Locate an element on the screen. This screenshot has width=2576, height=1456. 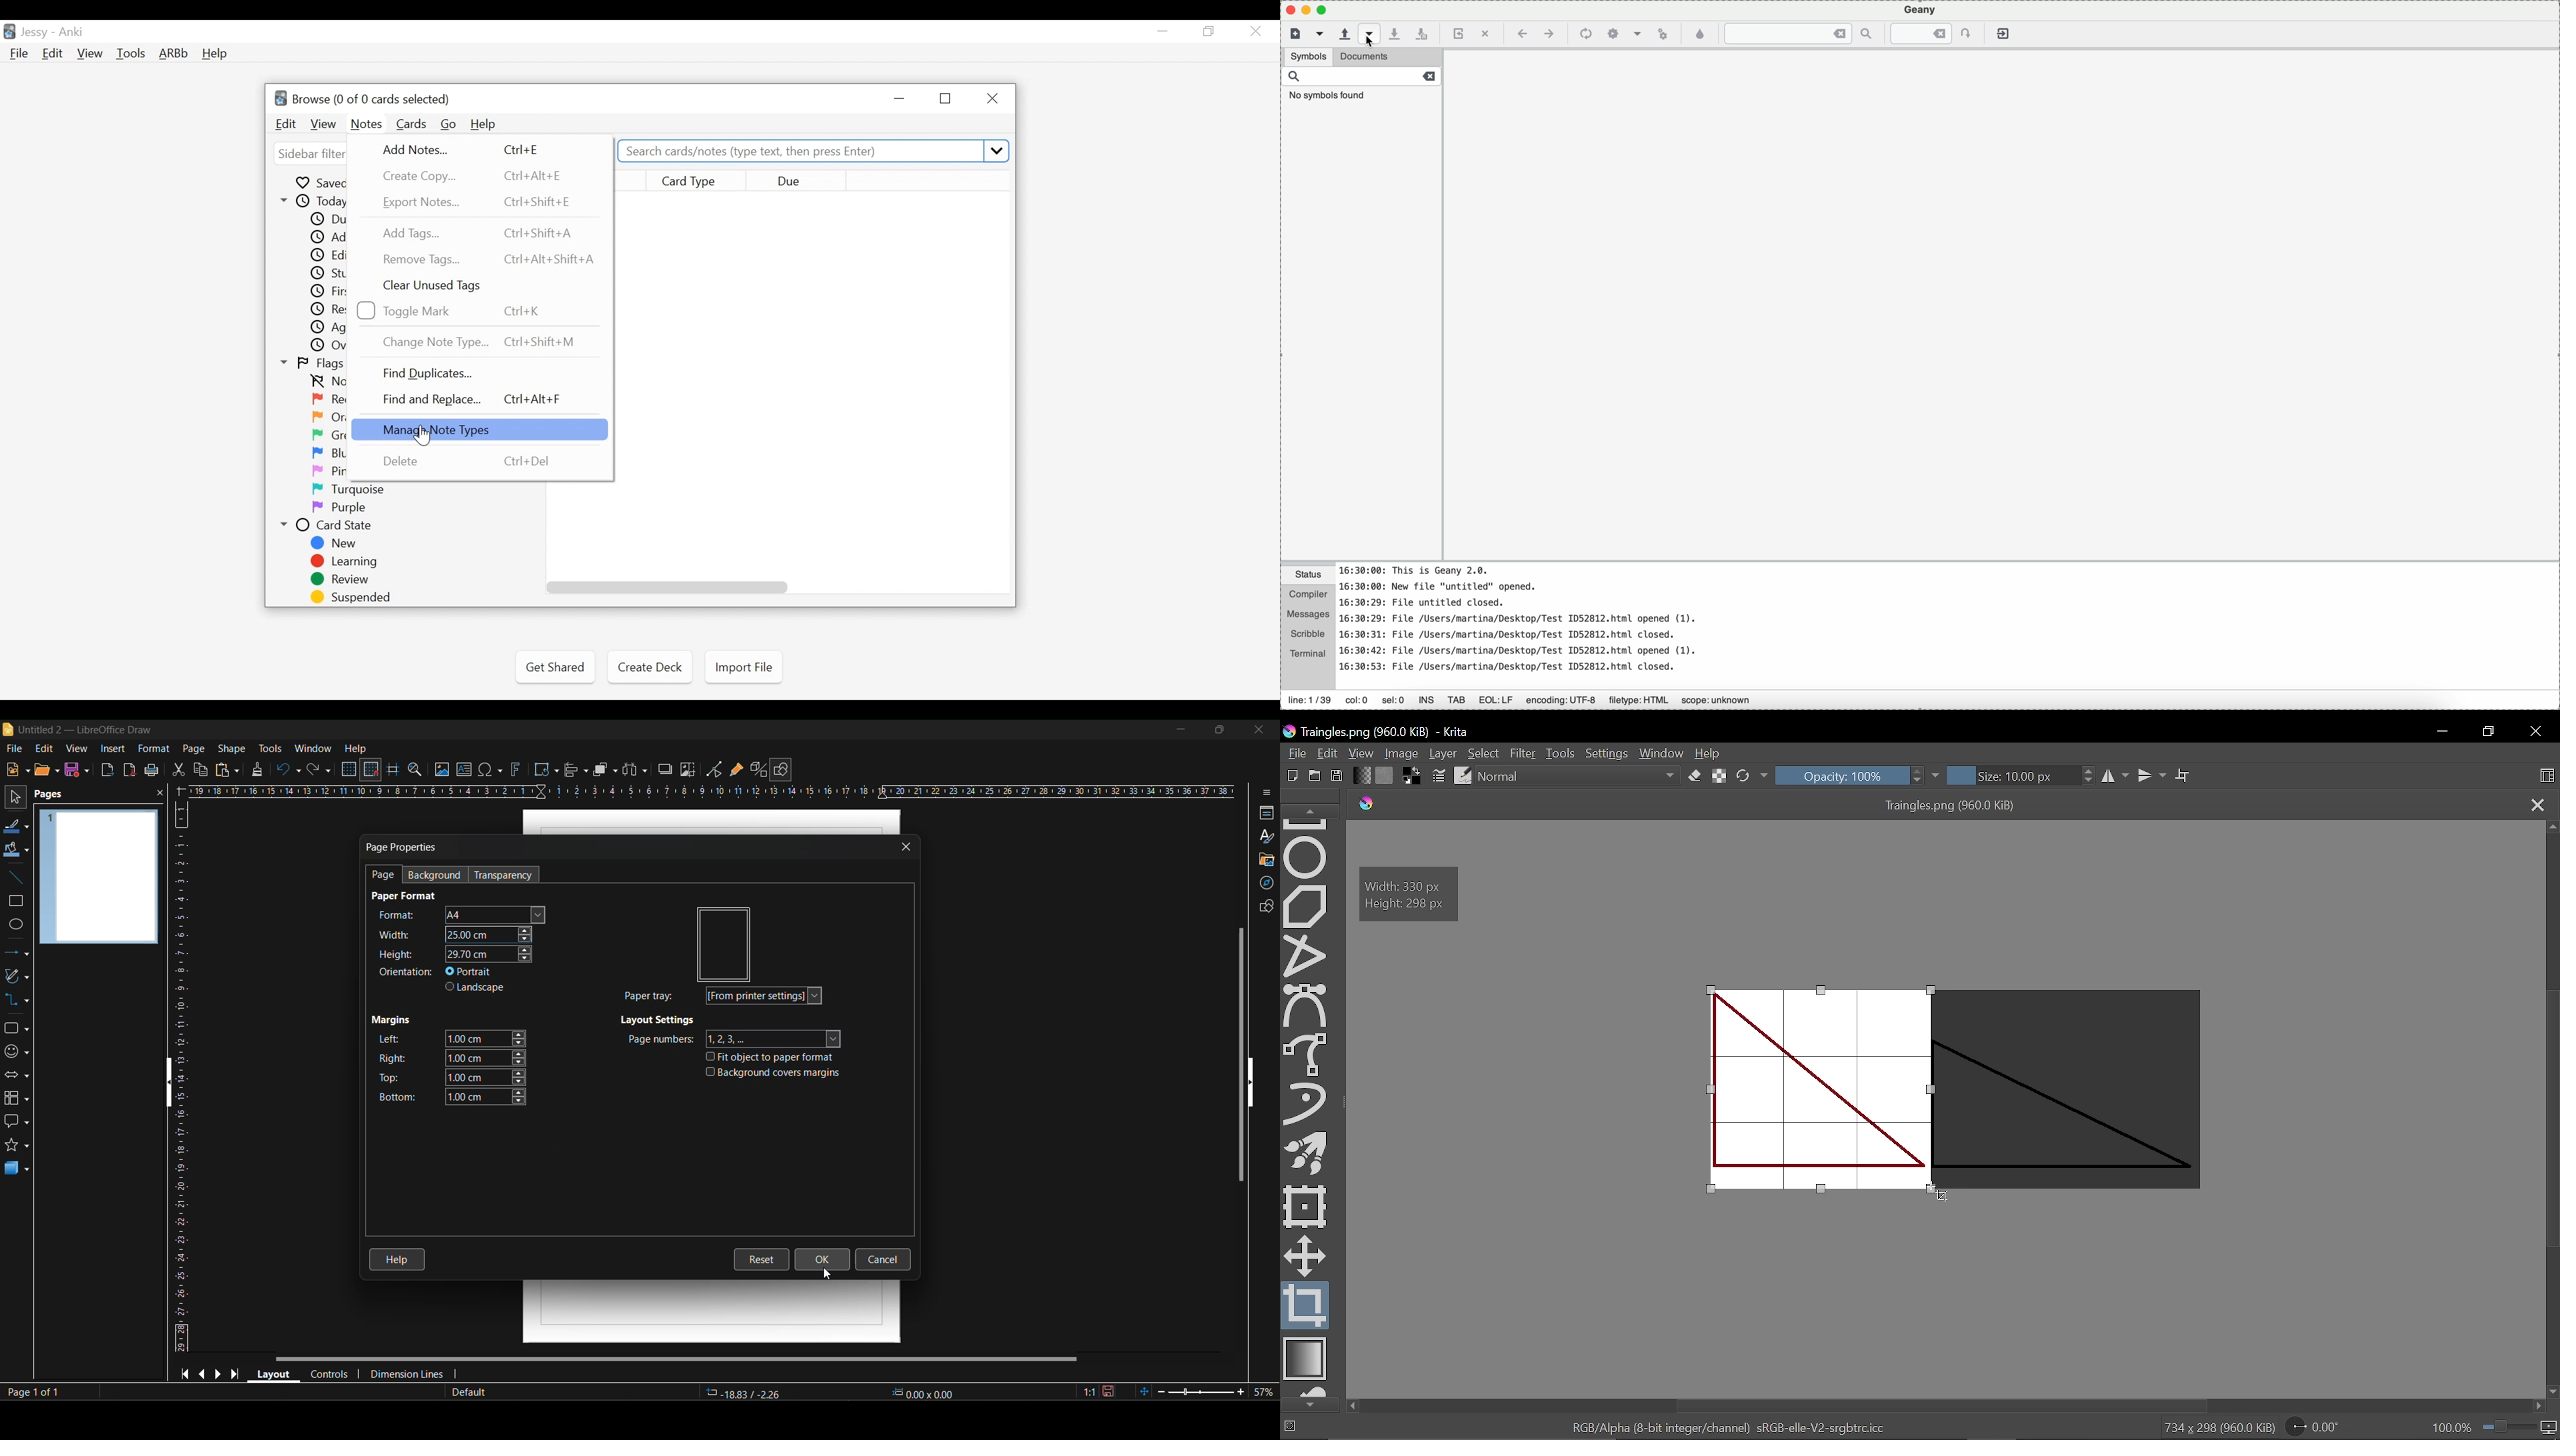
New is located at coordinates (335, 543).